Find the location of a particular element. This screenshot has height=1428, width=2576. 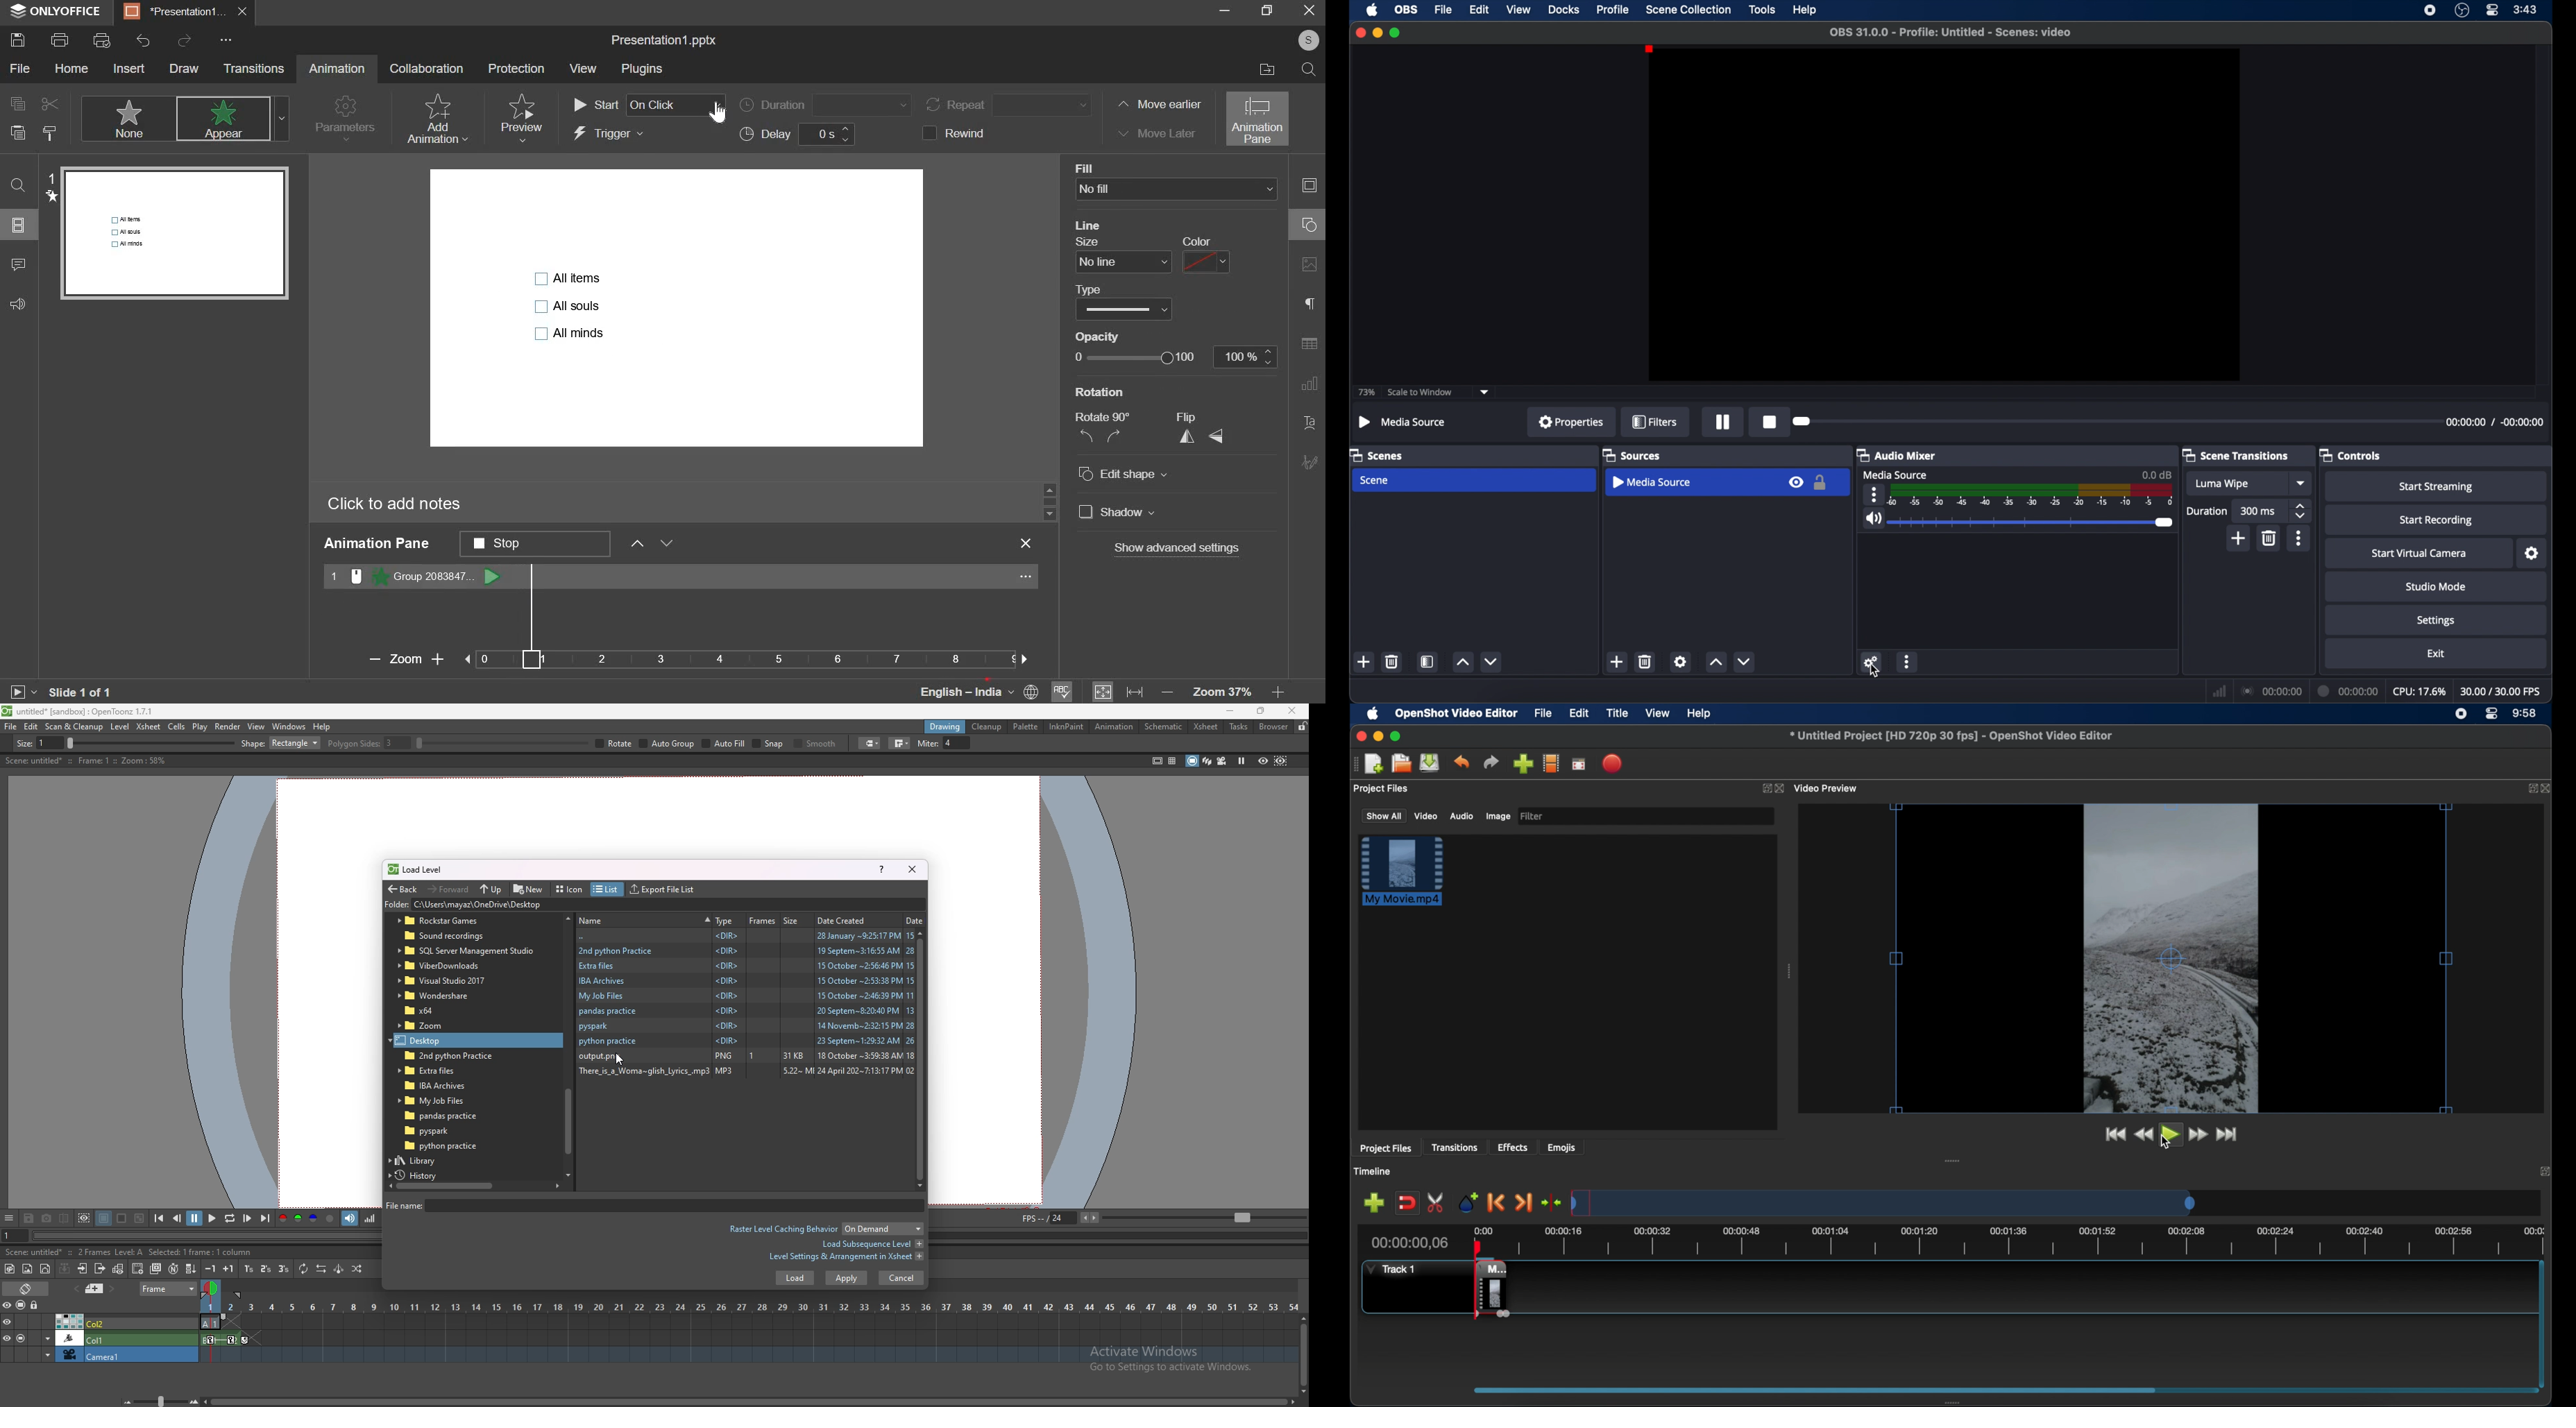

close is located at coordinates (1361, 33).